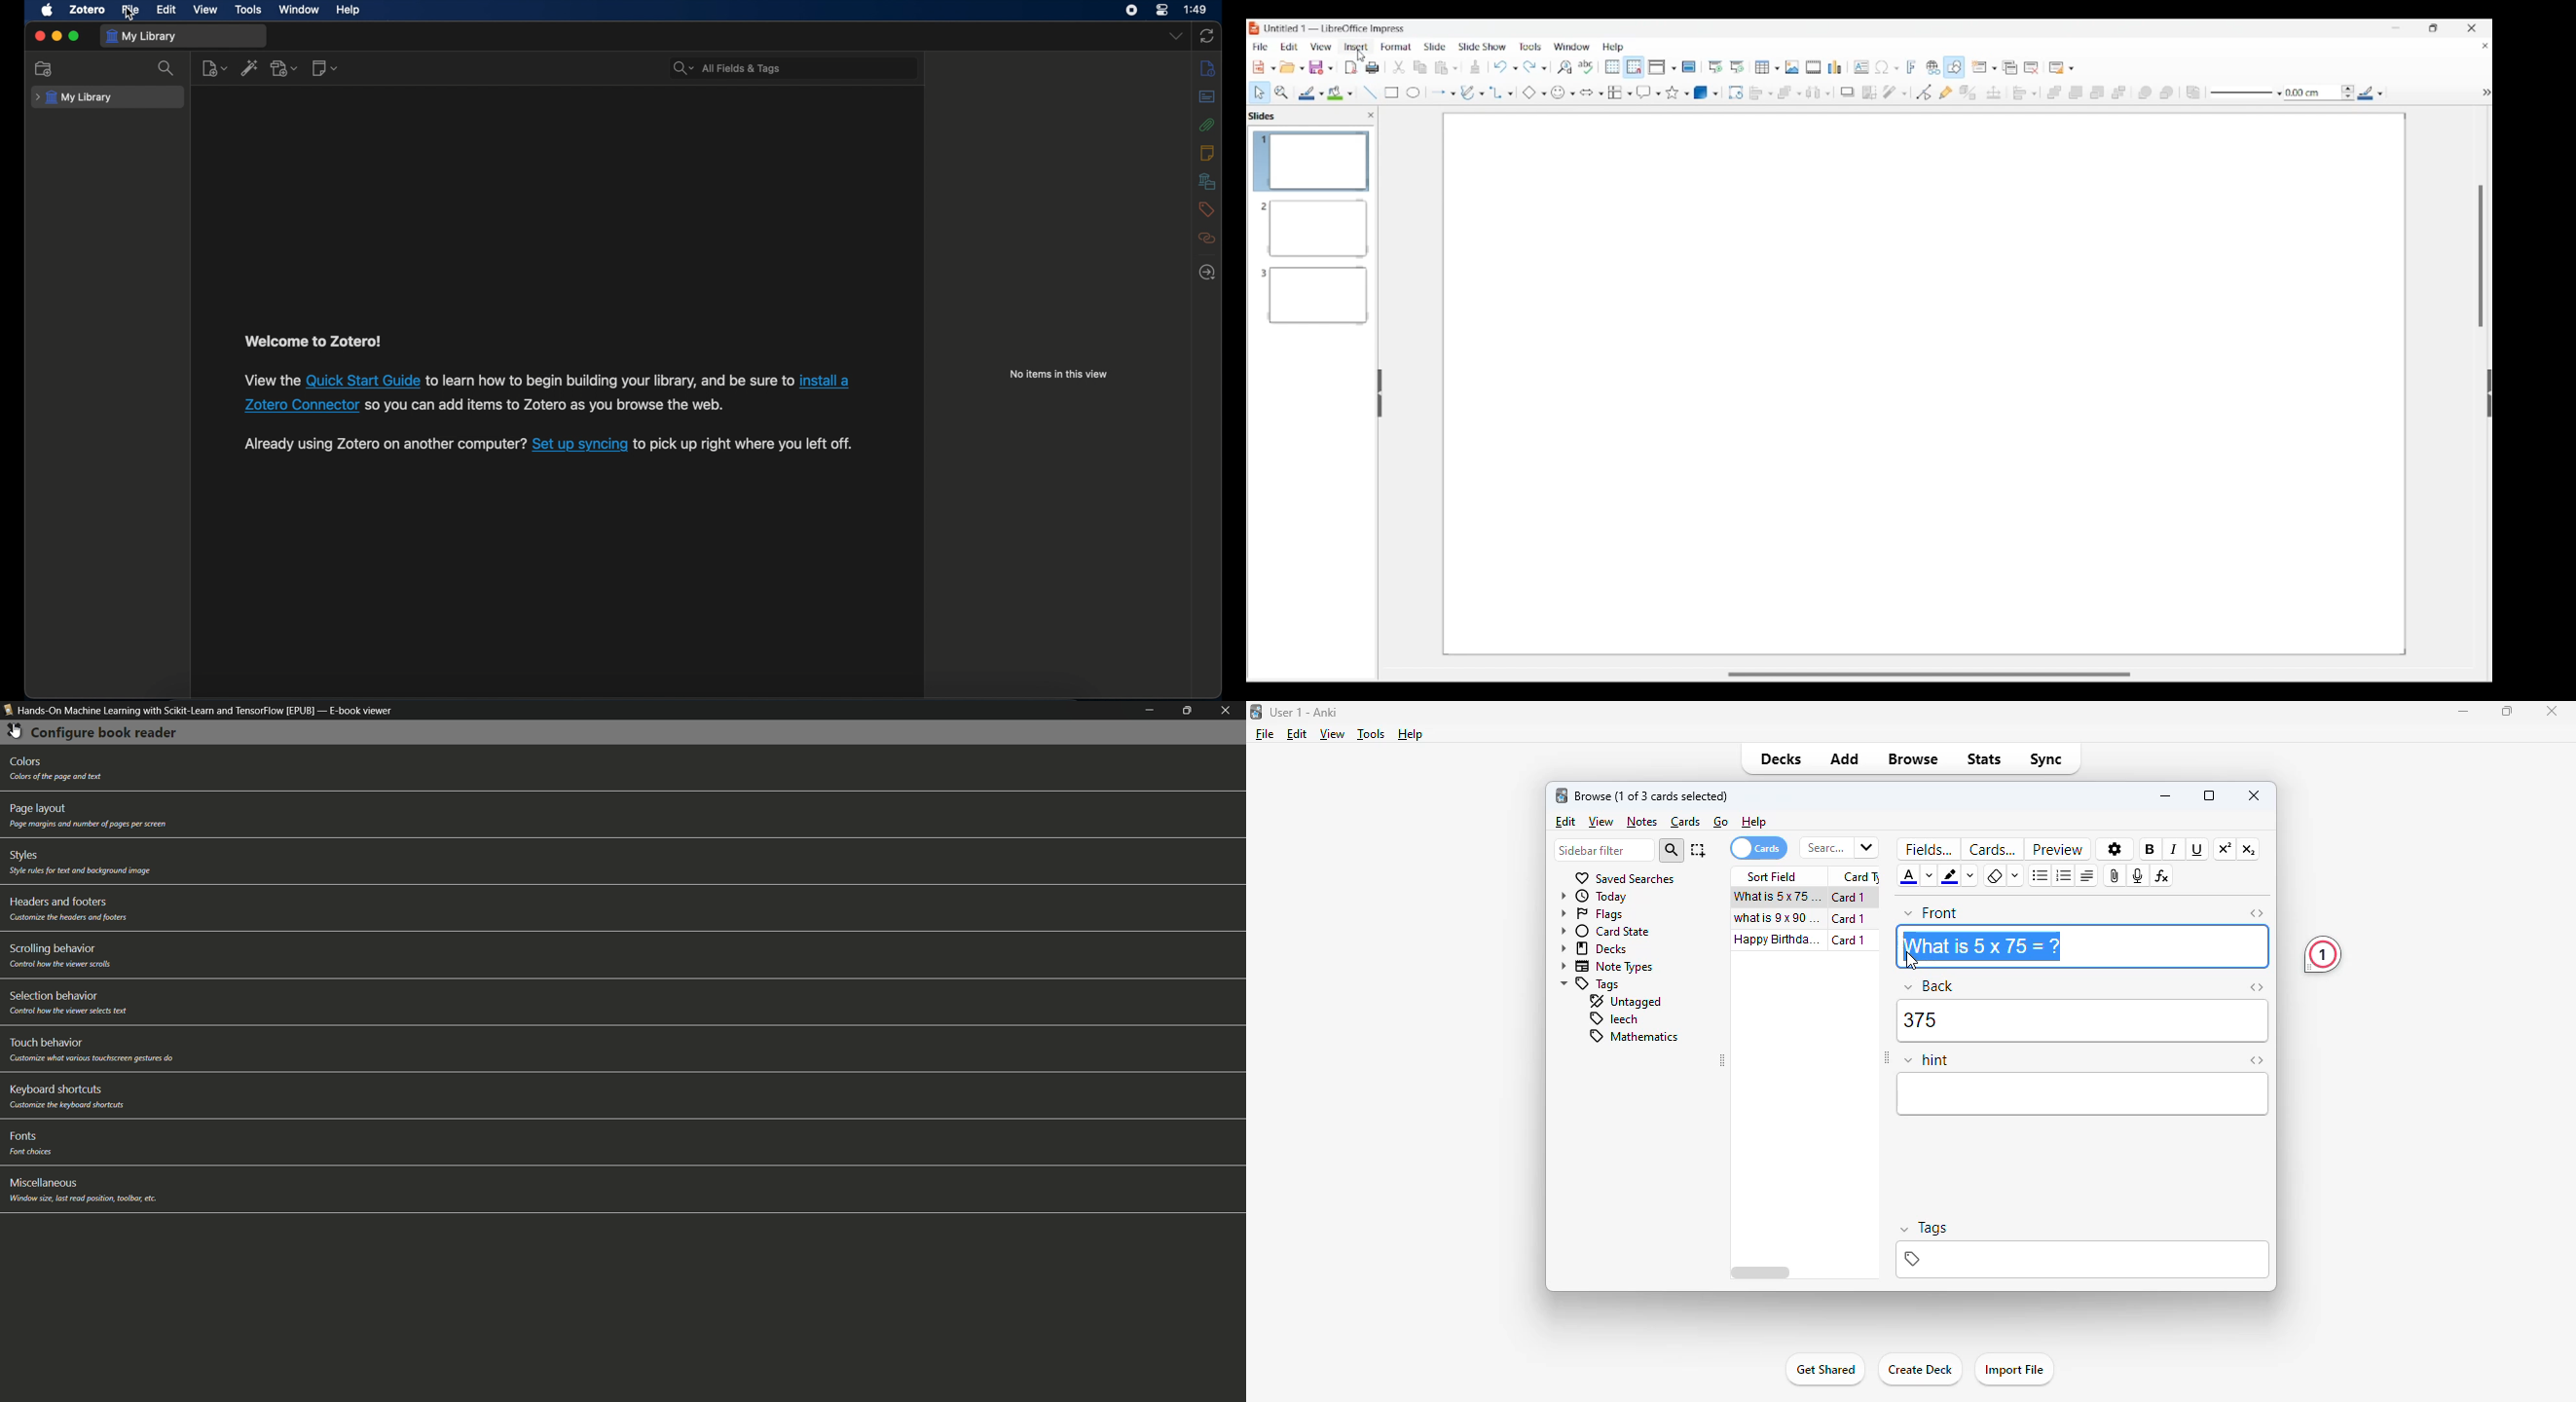 The image size is (2576, 1428). Describe the element at coordinates (2059, 849) in the screenshot. I see `preview` at that location.